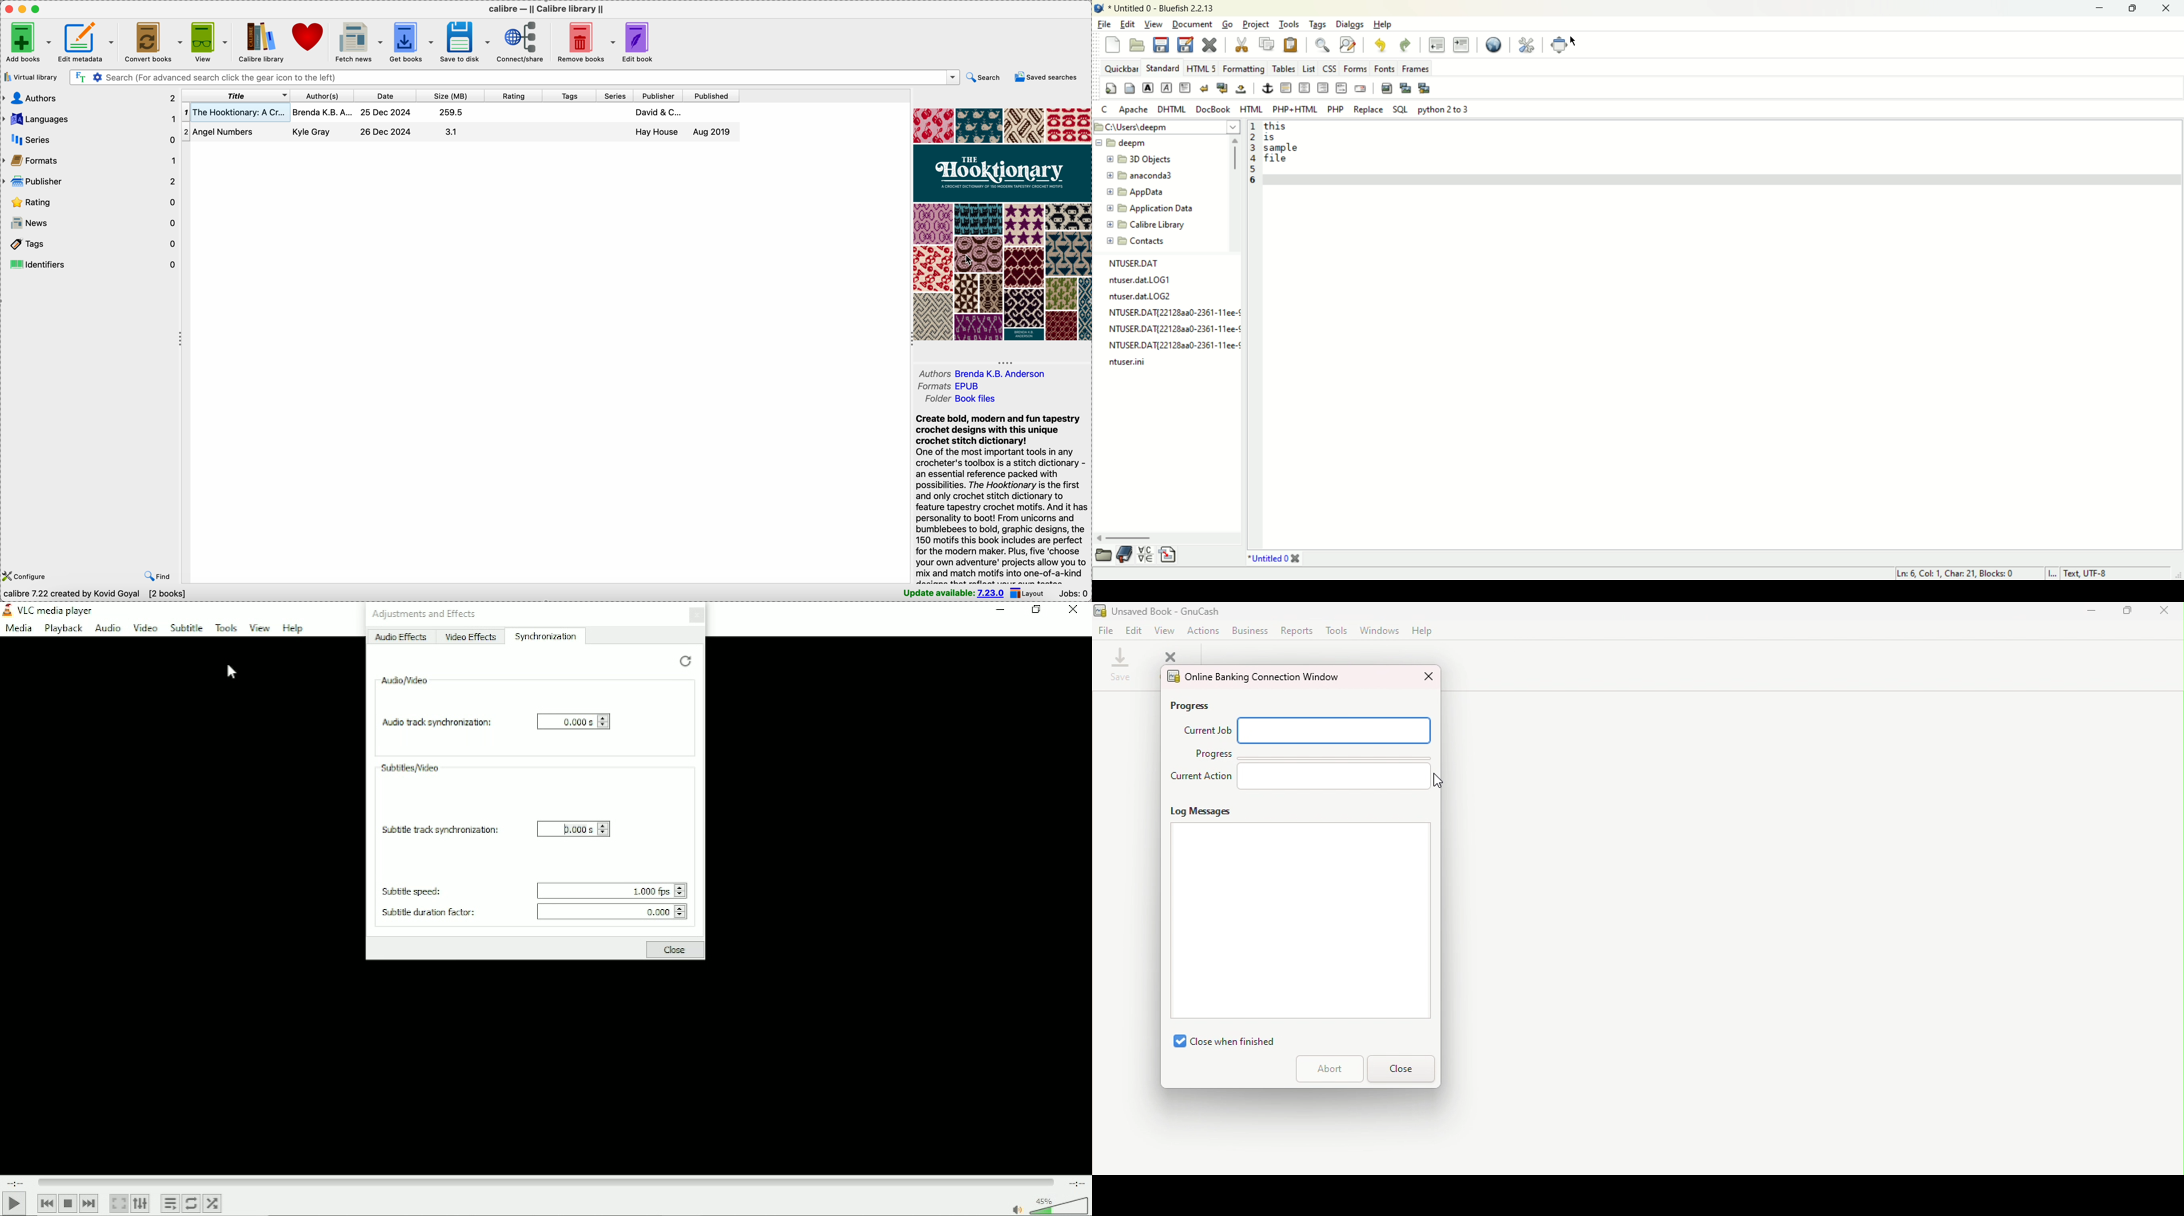  What do you see at coordinates (1167, 88) in the screenshot?
I see `emphasis` at bounding box center [1167, 88].